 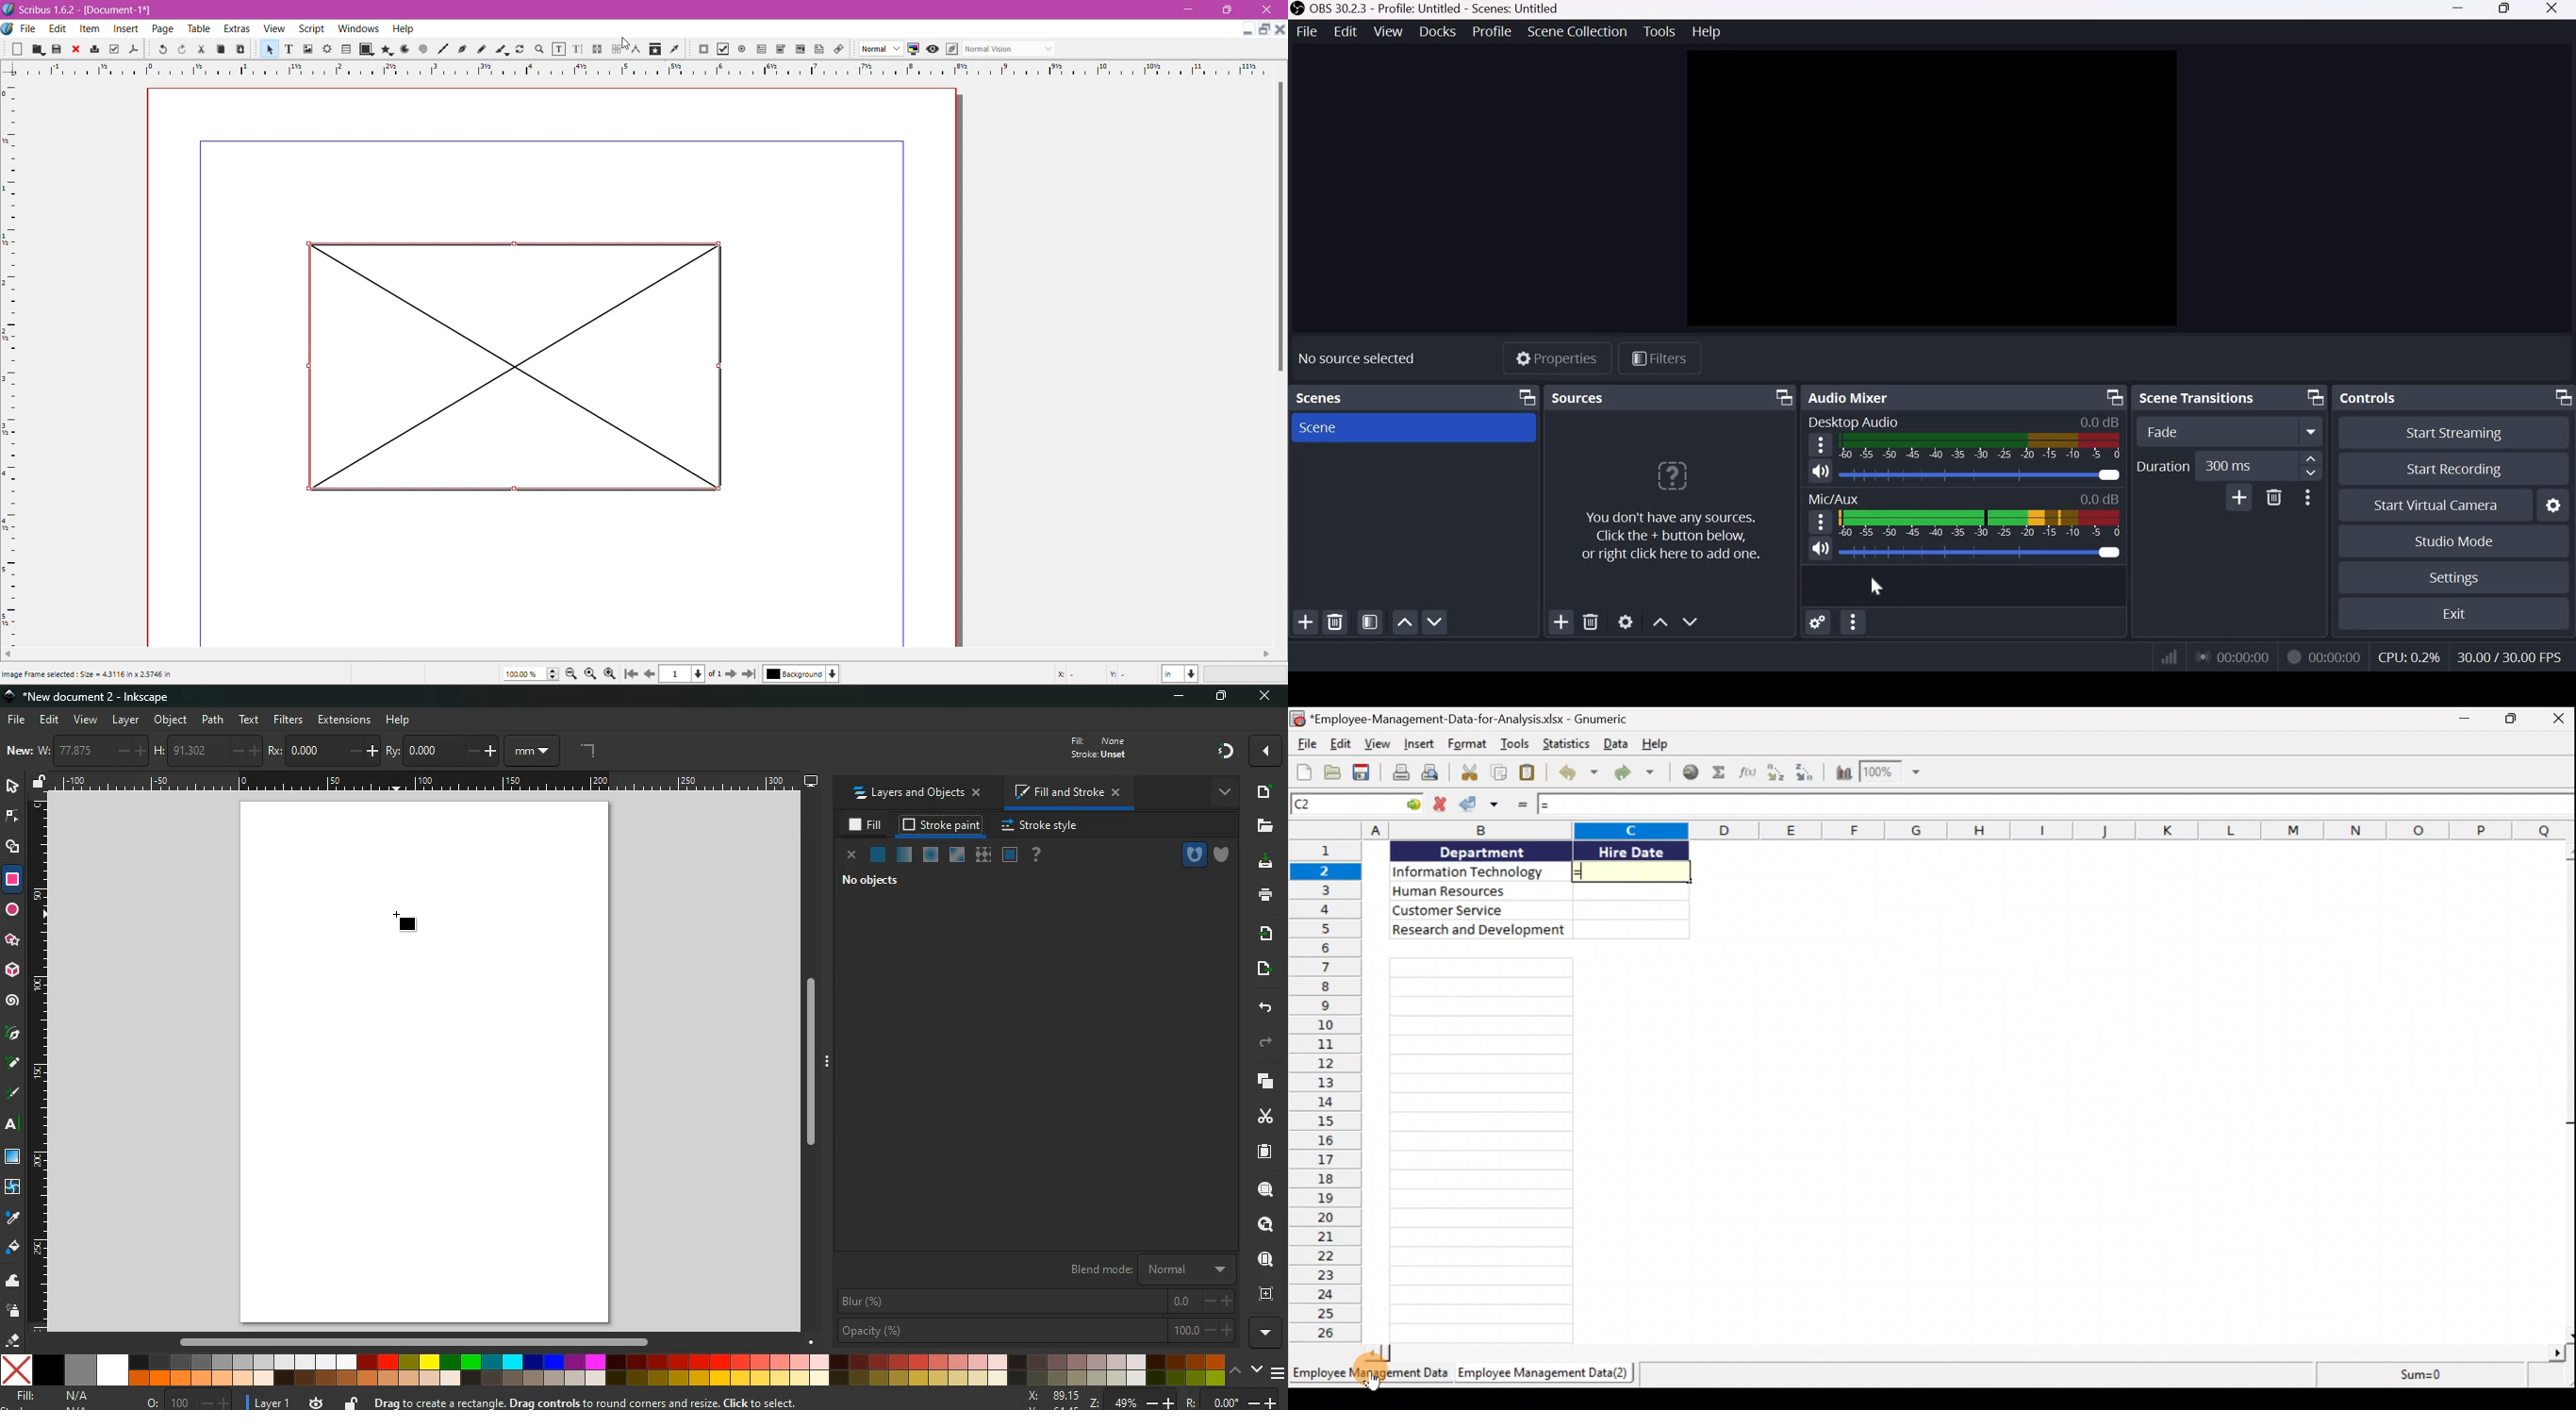 What do you see at coordinates (215, 718) in the screenshot?
I see `path` at bounding box center [215, 718].